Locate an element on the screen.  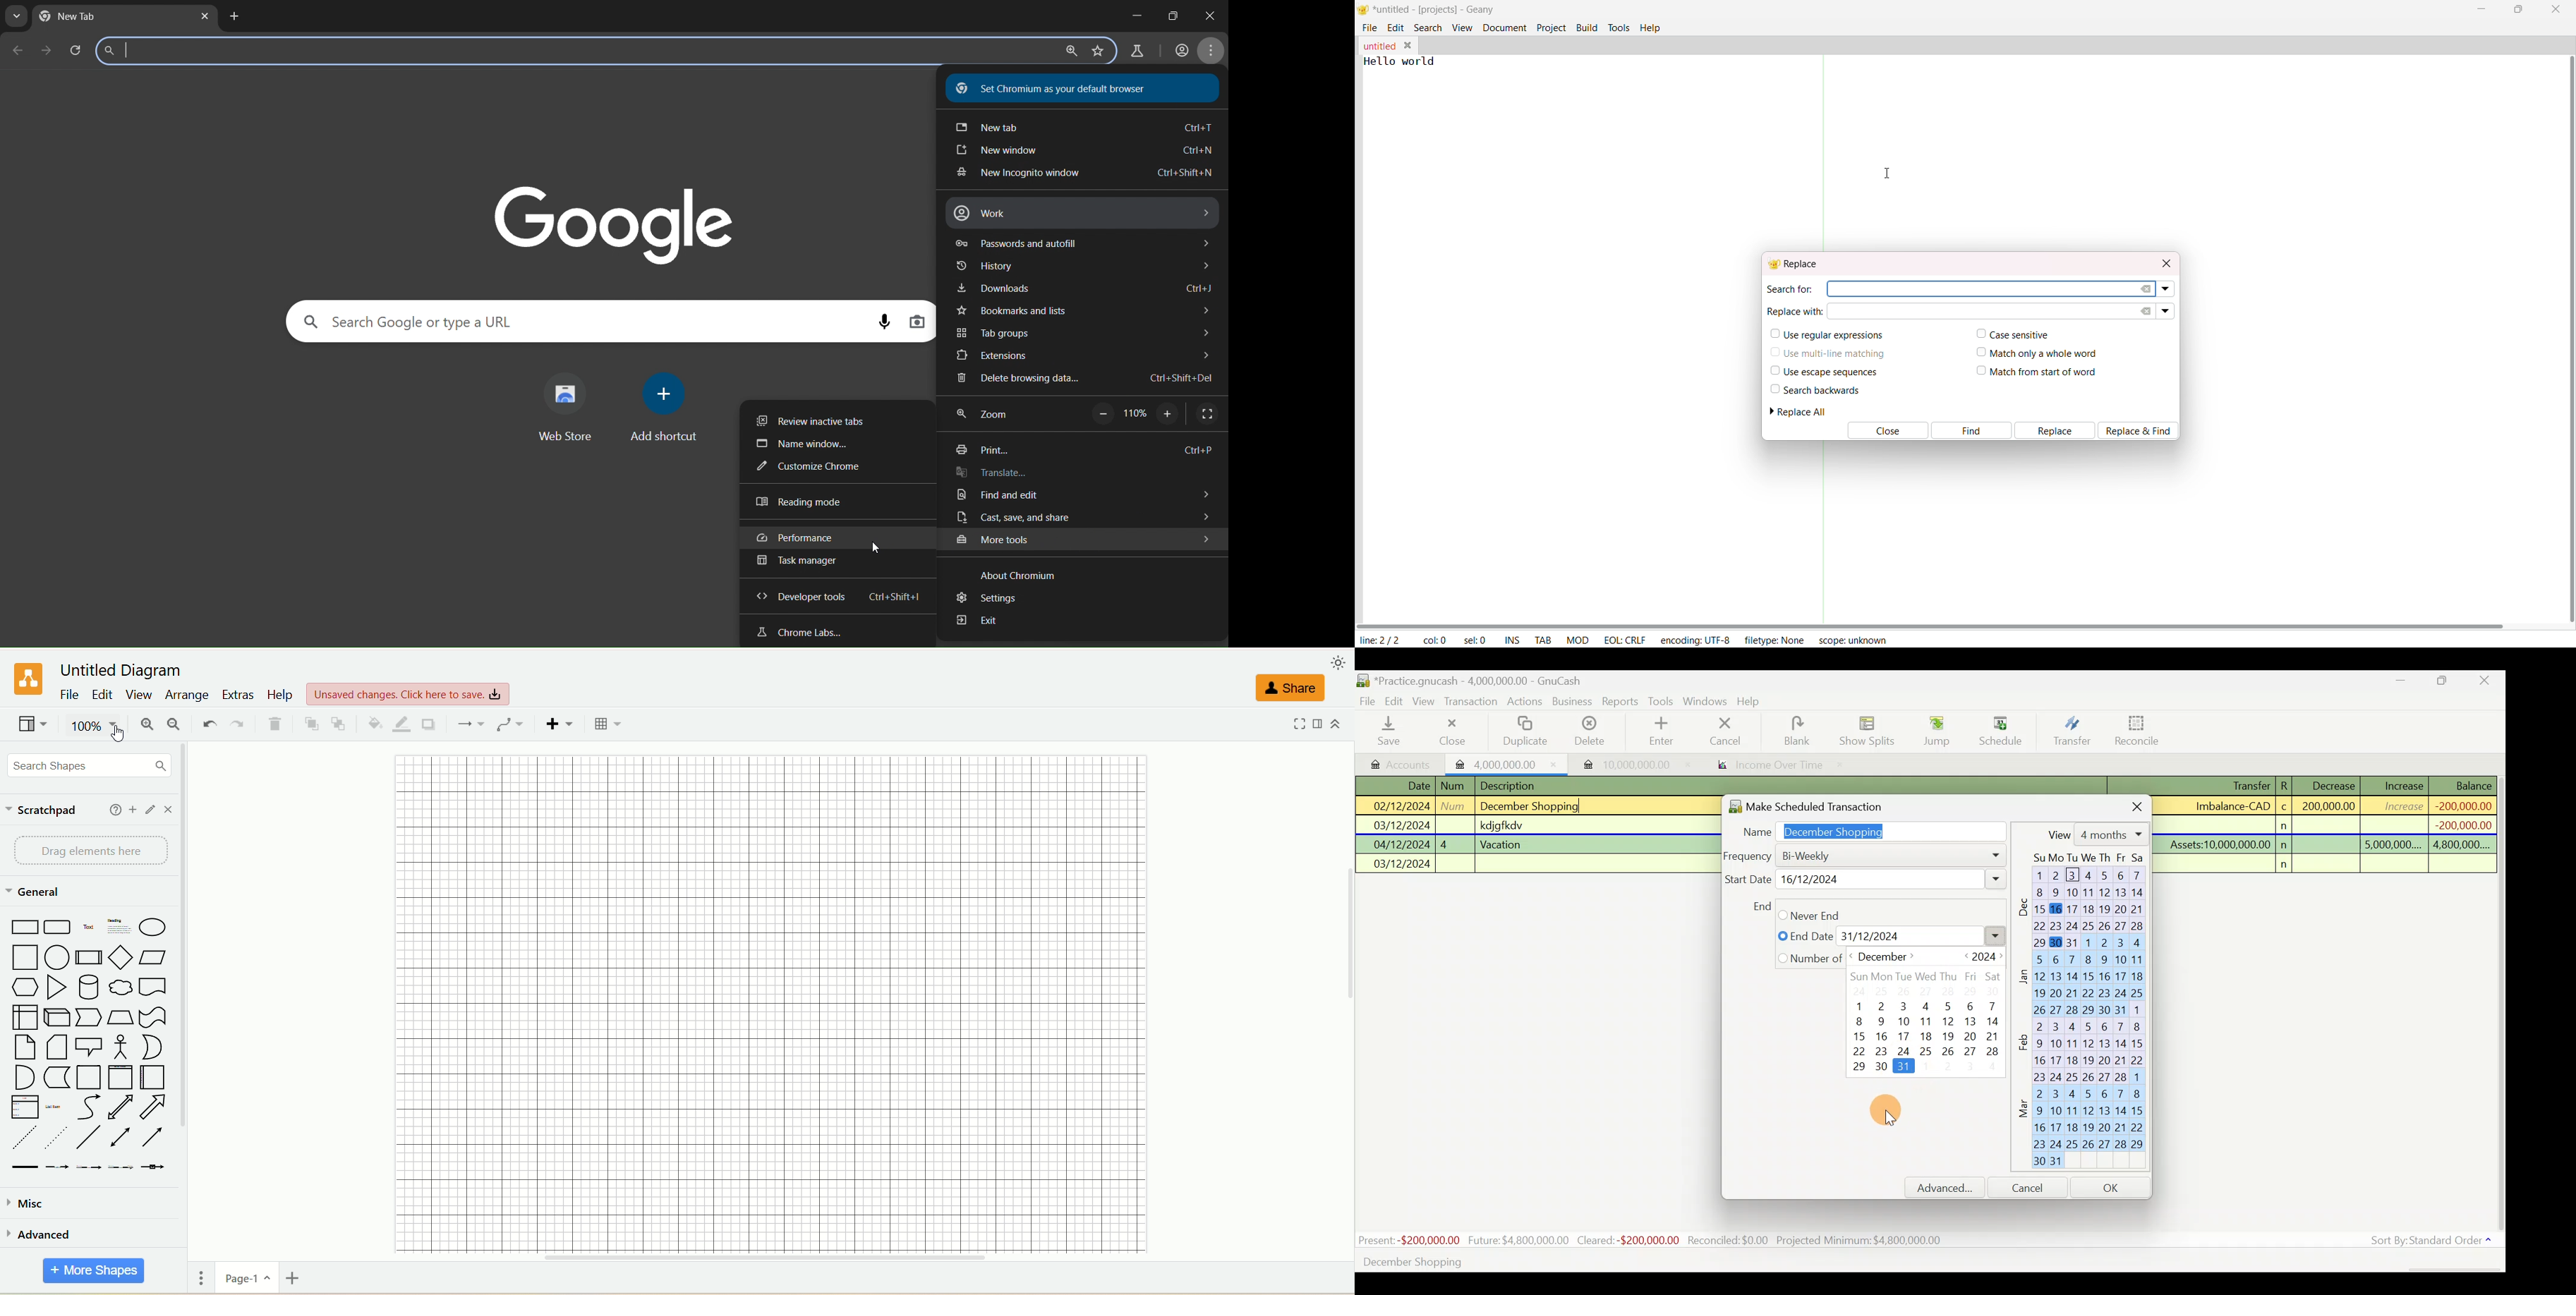
hexagon is located at coordinates (25, 987).